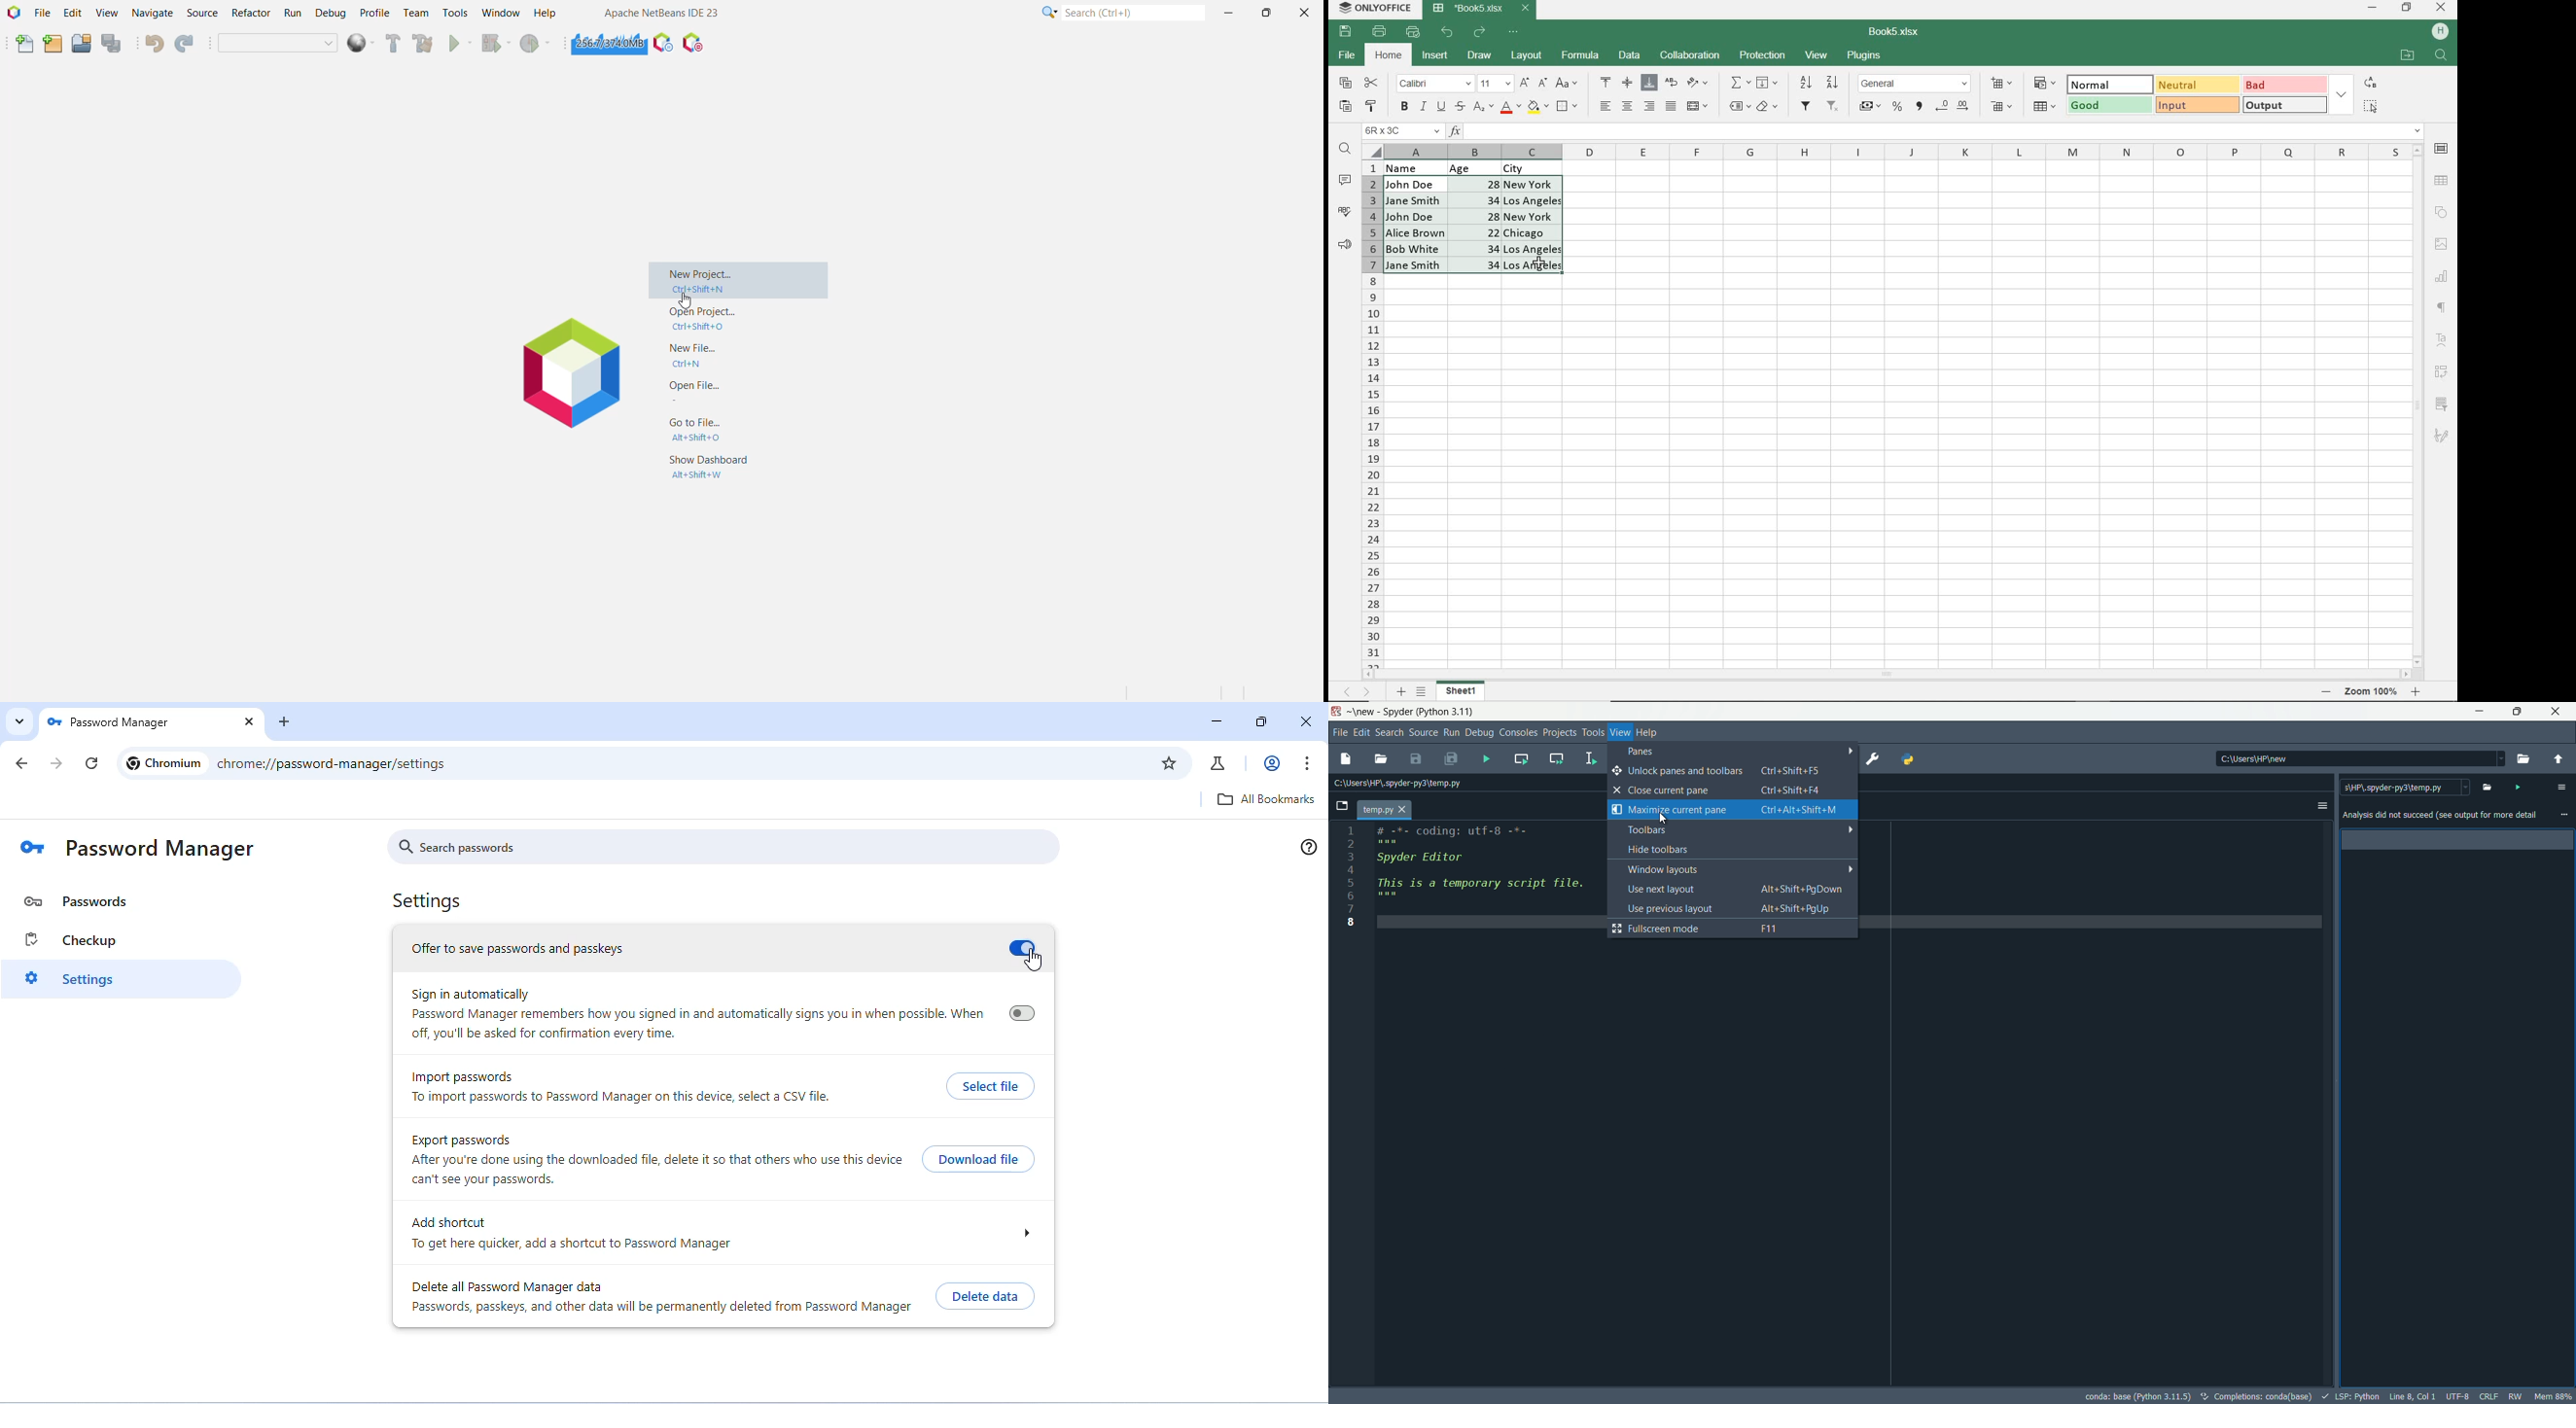 This screenshot has width=2576, height=1428. Describe the element at coordinates (1732, 890) in the screenshot. I see `use next layout` at that location.